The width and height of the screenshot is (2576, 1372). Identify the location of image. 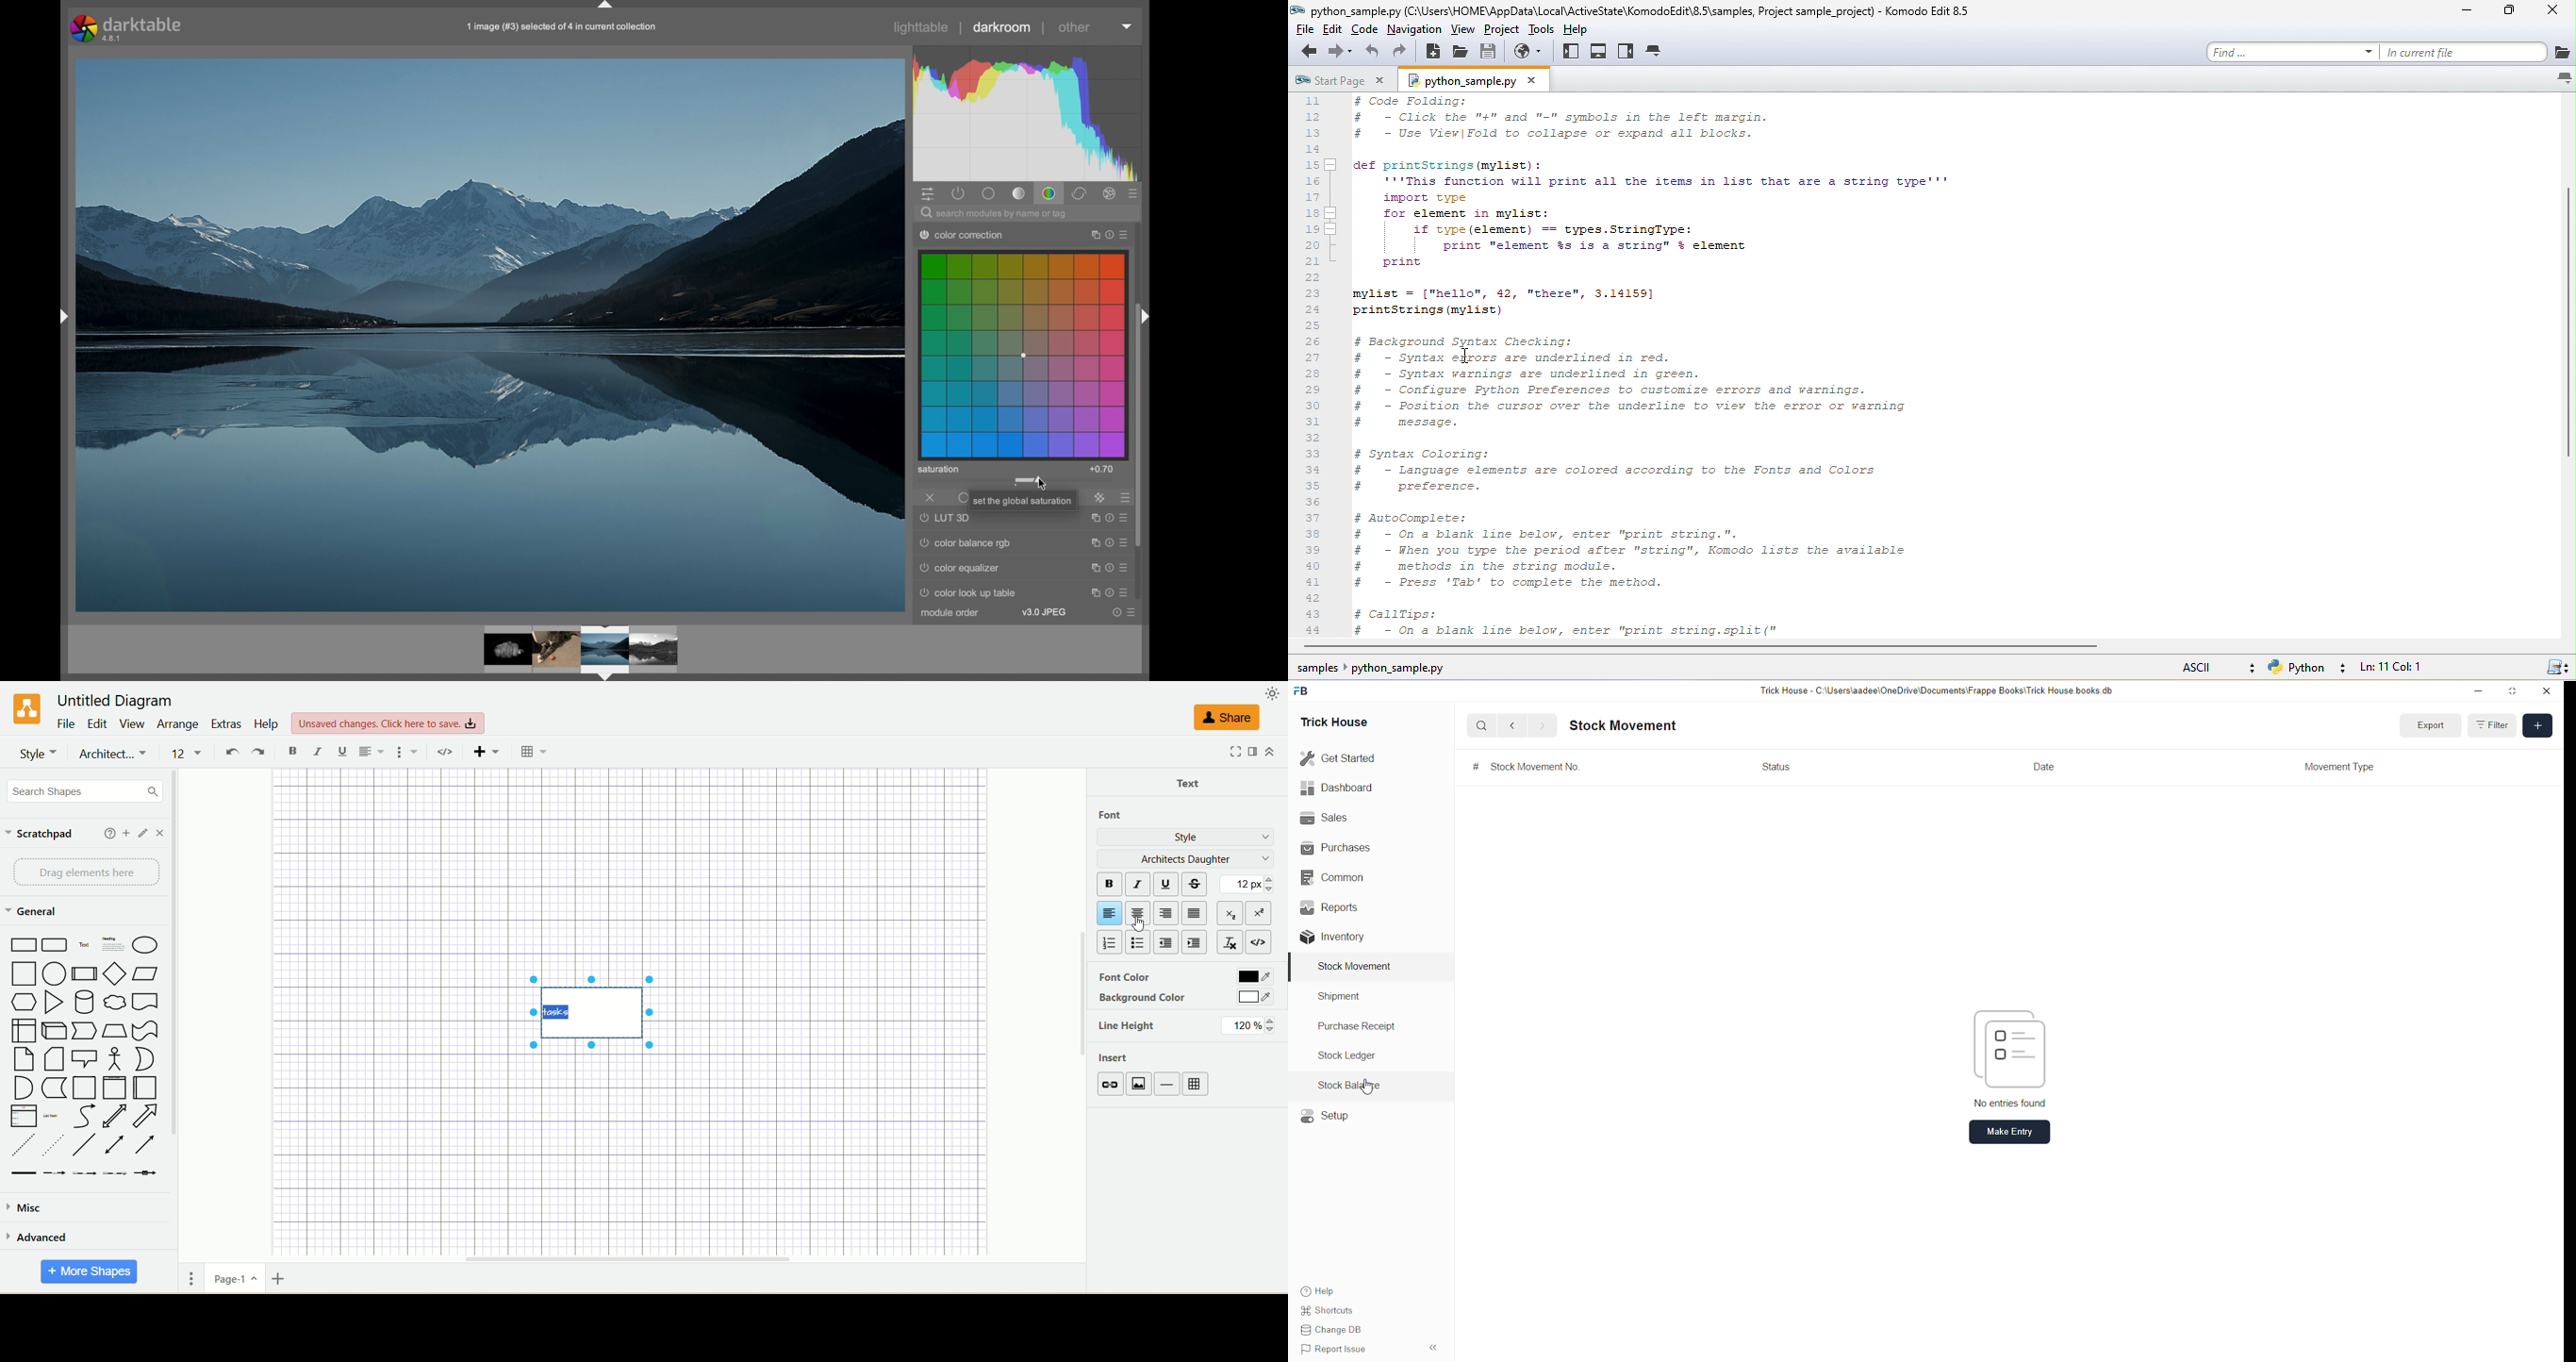
(1142, 1085).